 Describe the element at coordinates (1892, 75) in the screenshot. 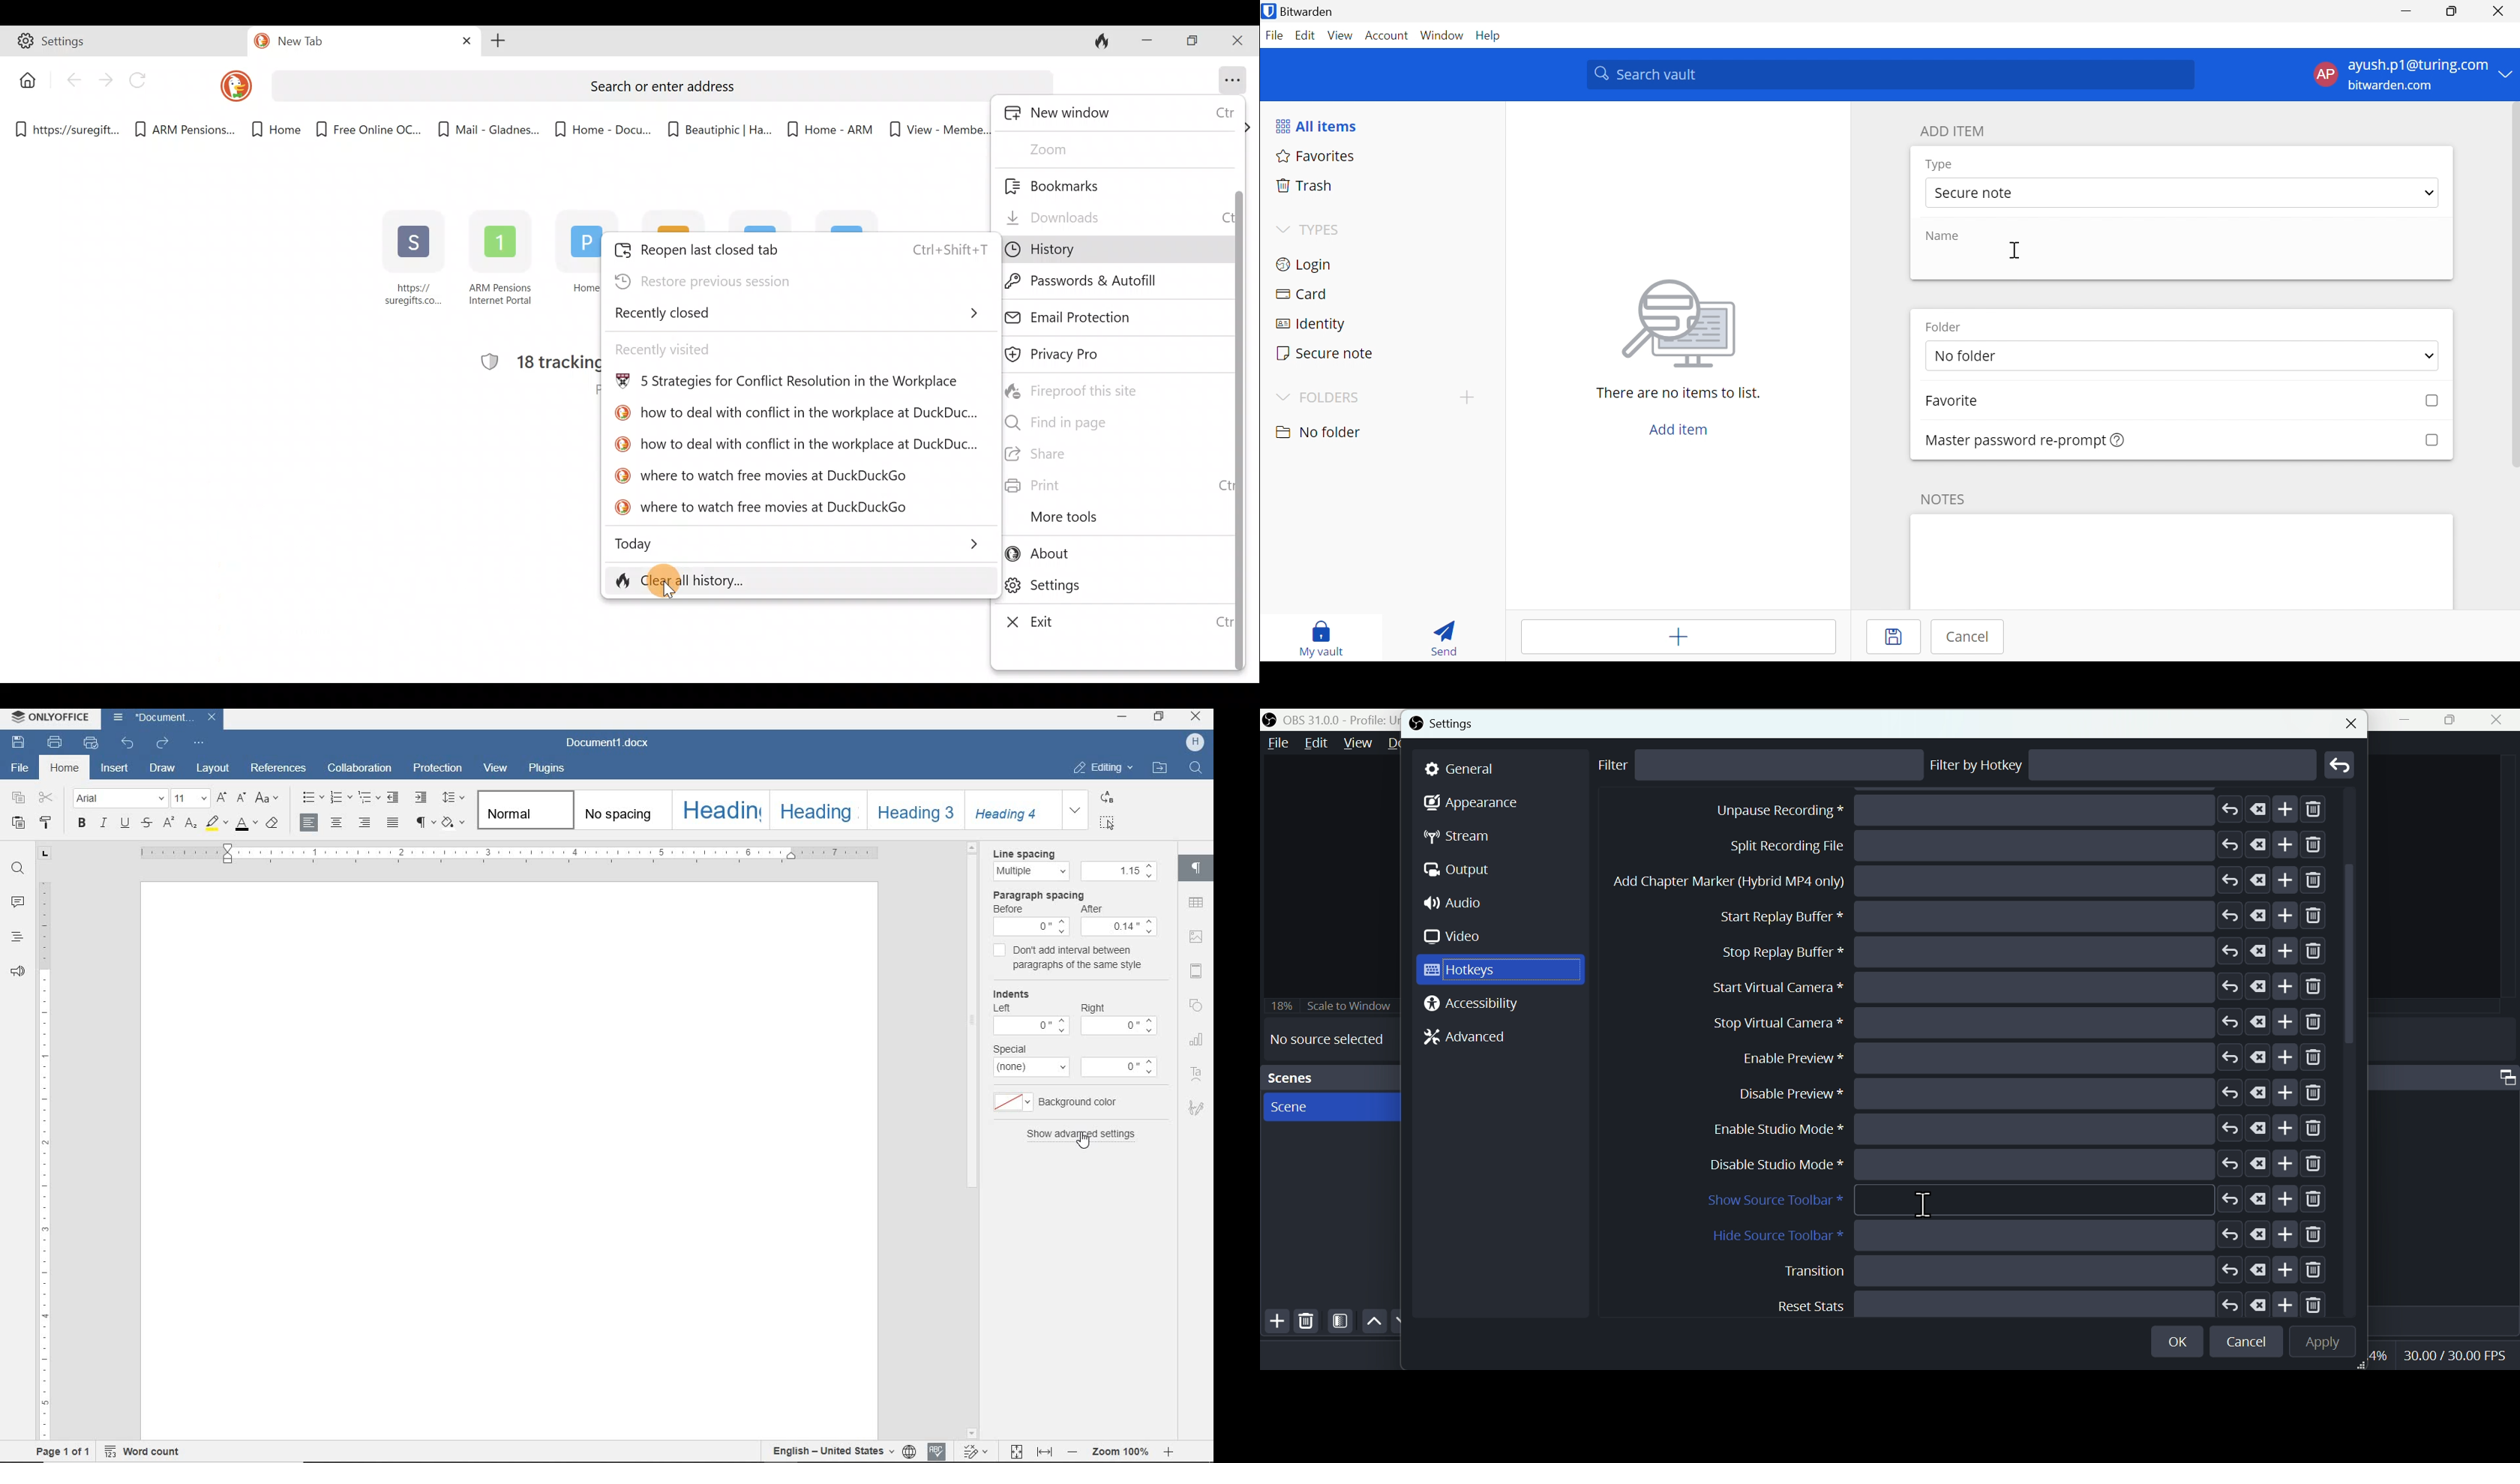

I see `Search vault` at that location.